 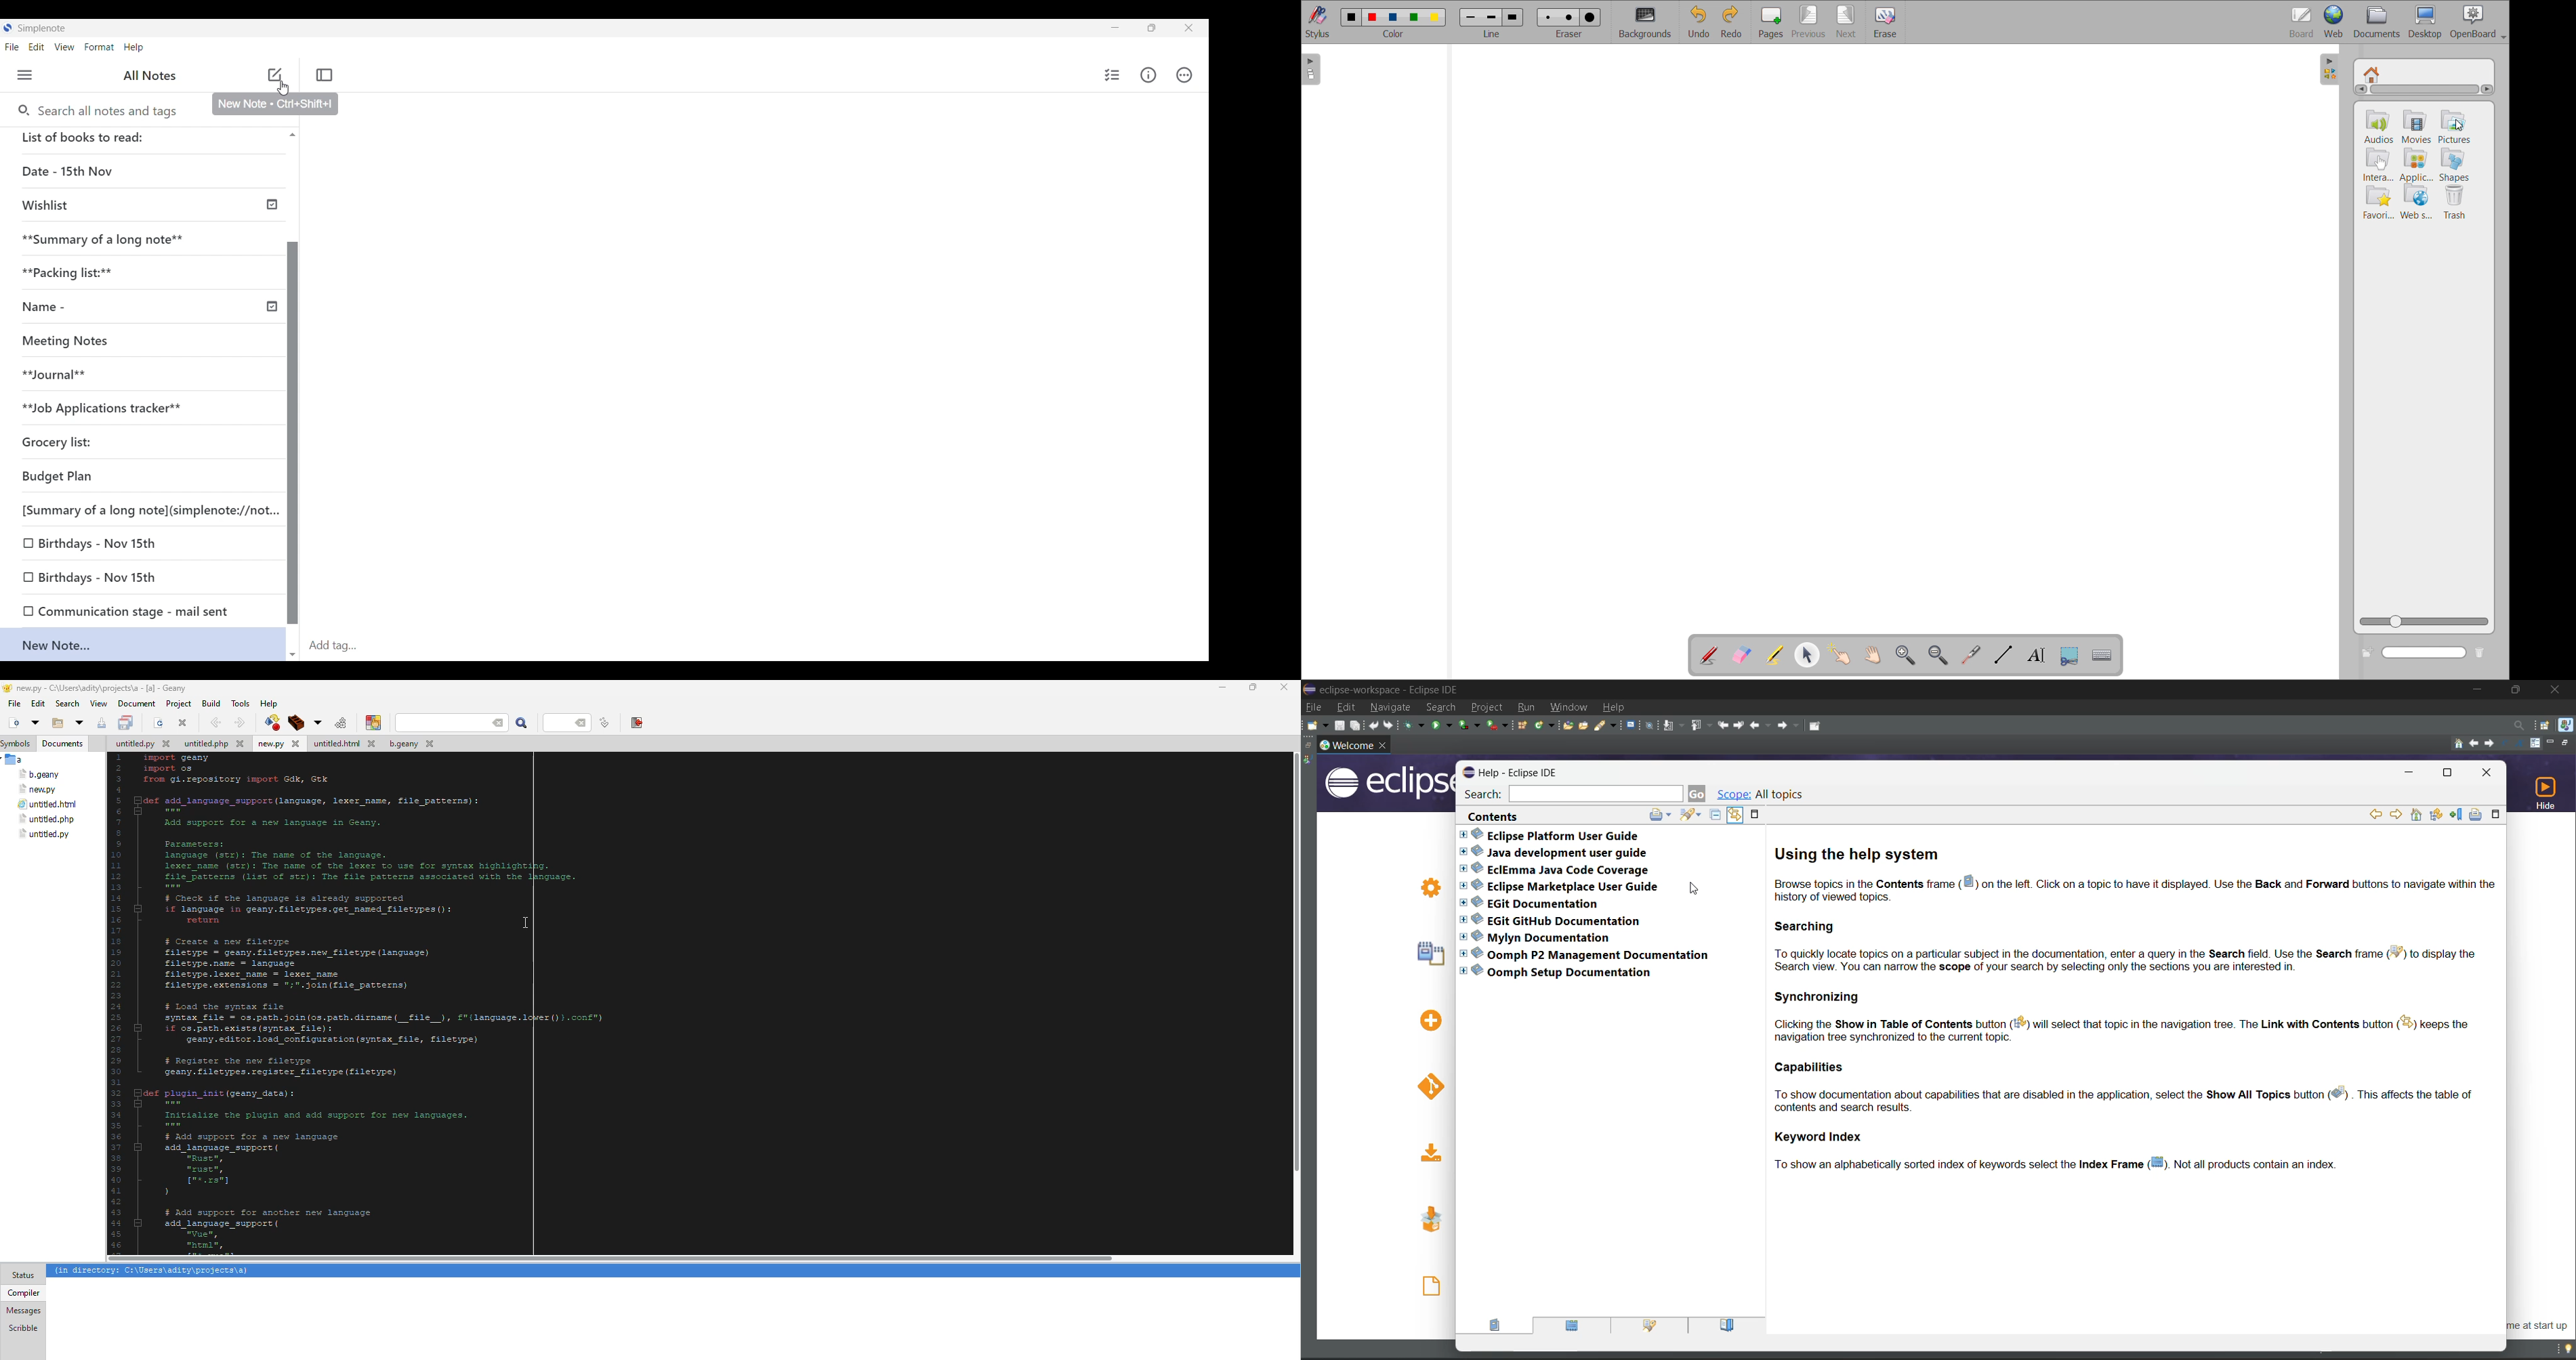 What do you see at coordinates (2134, 1023) in the screenshot?
I see `synchronizing` at bounding box center [2134, 1023].